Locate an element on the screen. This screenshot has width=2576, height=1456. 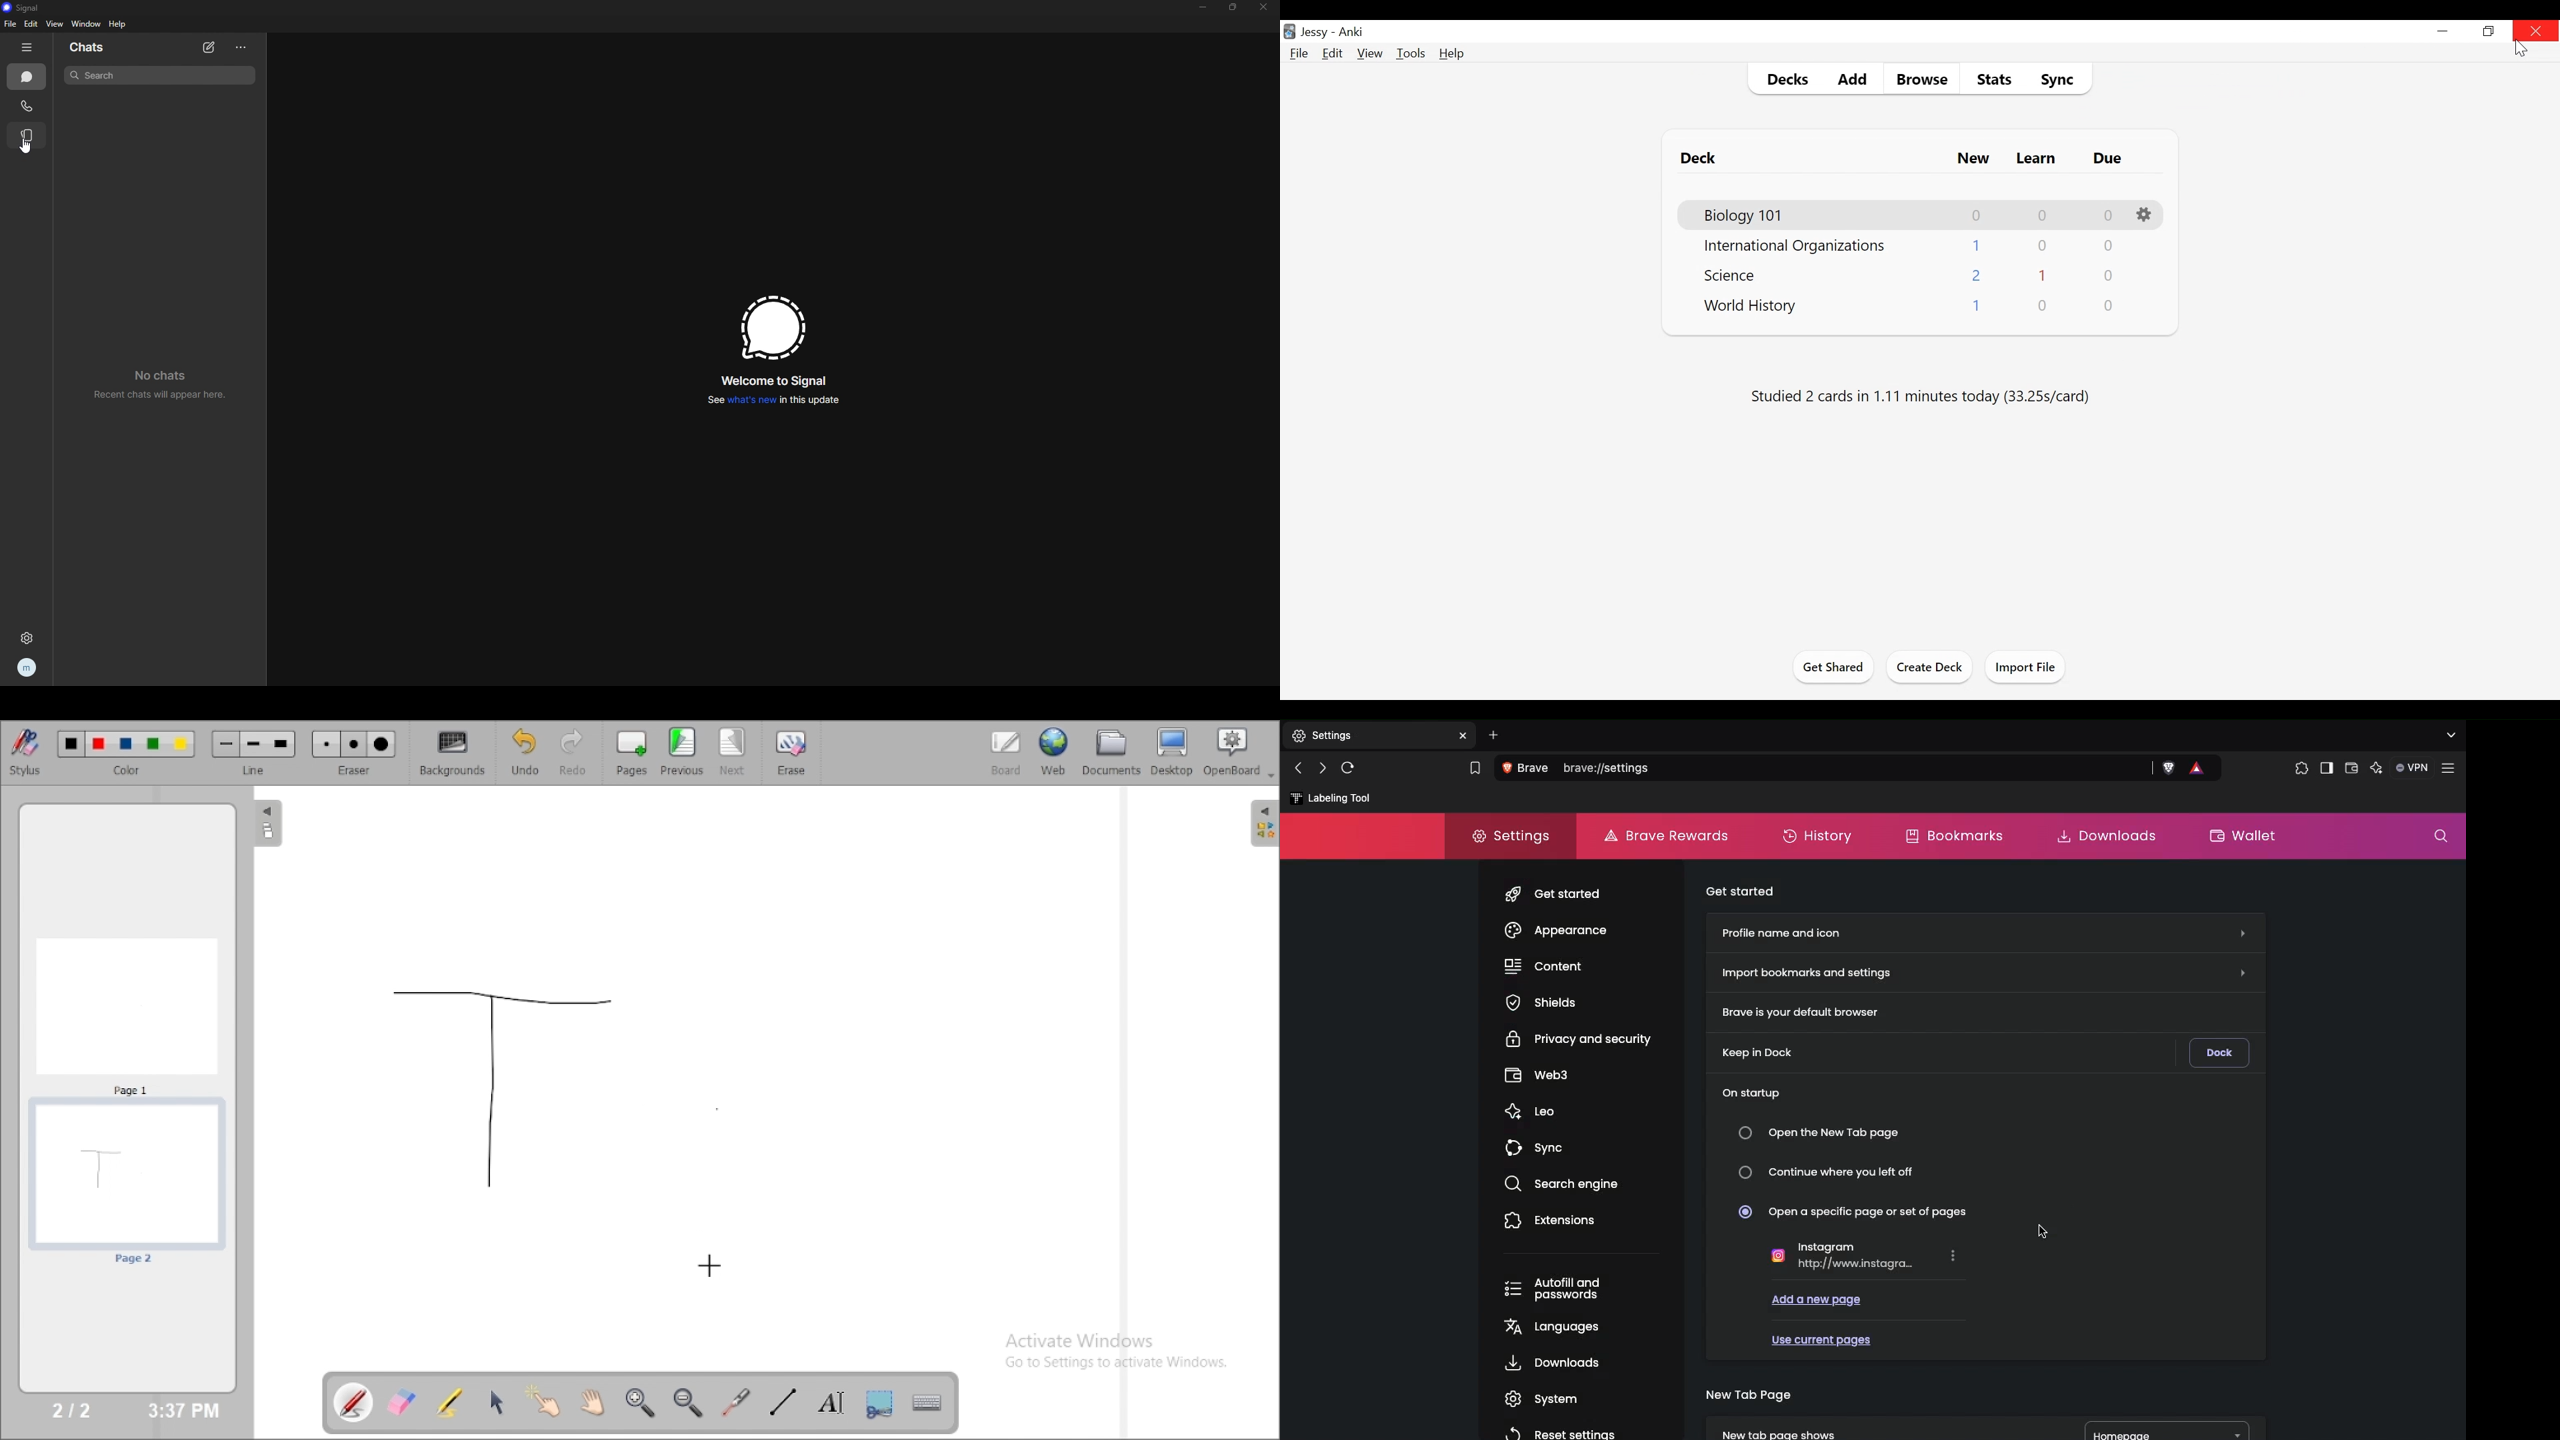
Due Cards Count is located at coordinates (2107, 305).